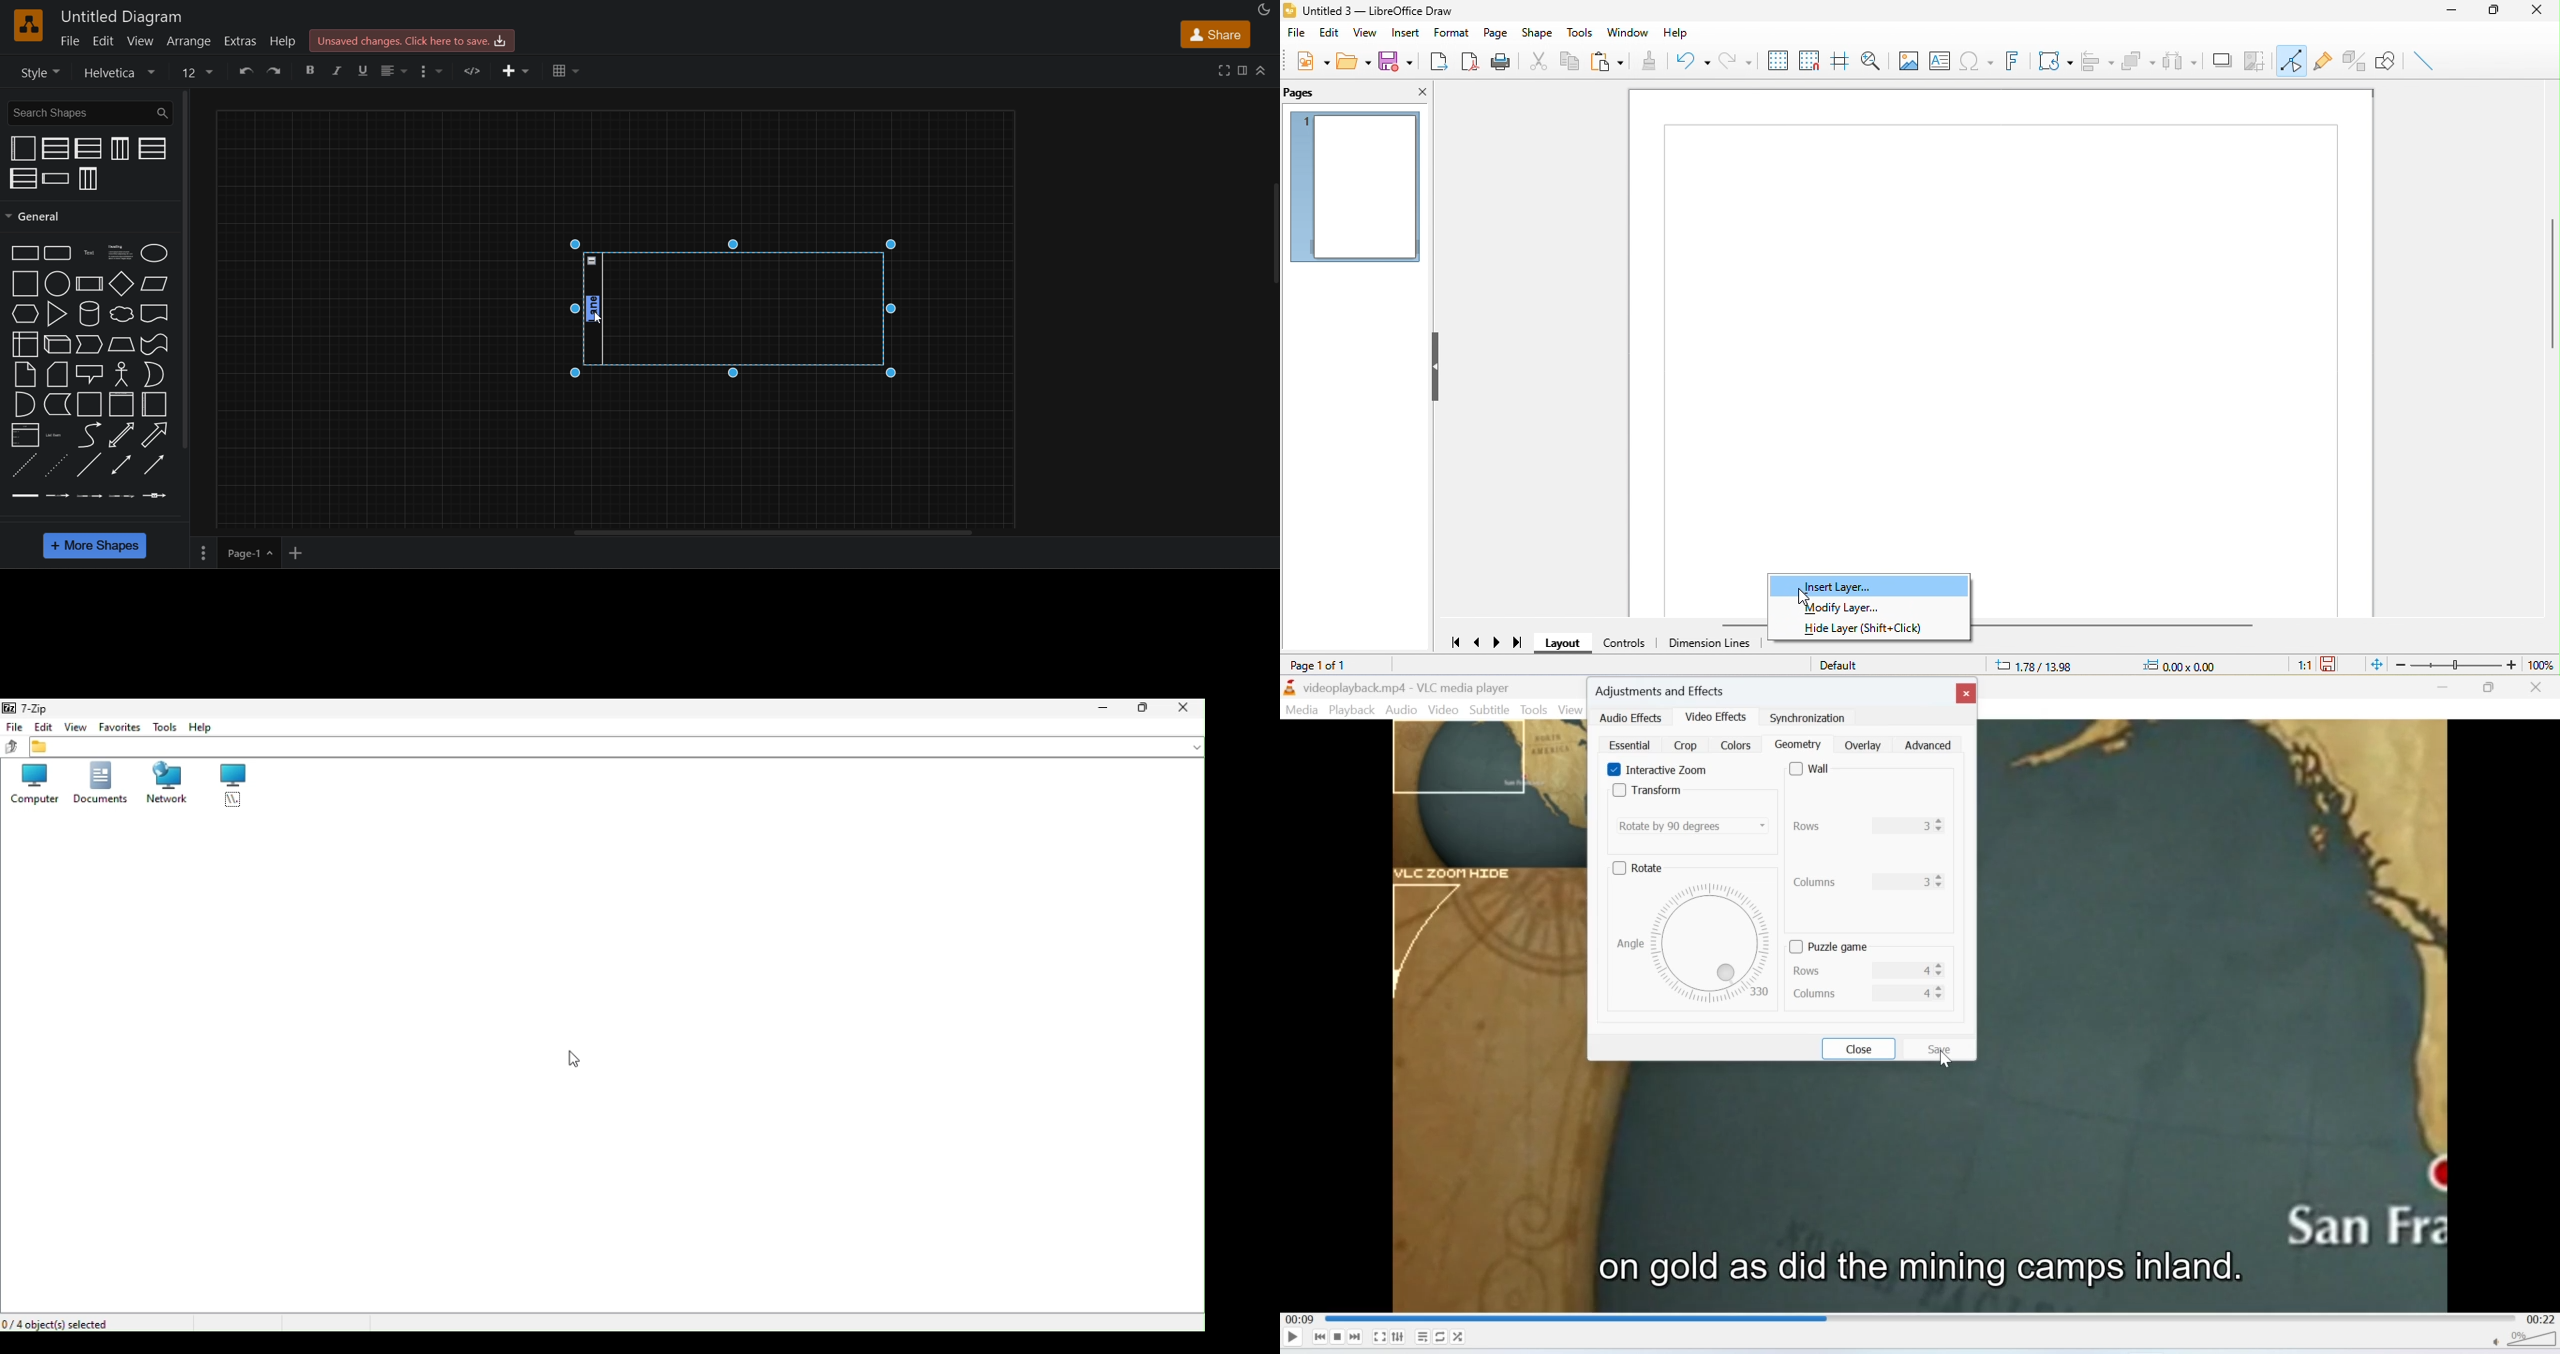  I want to click on text, so click(594, 311).